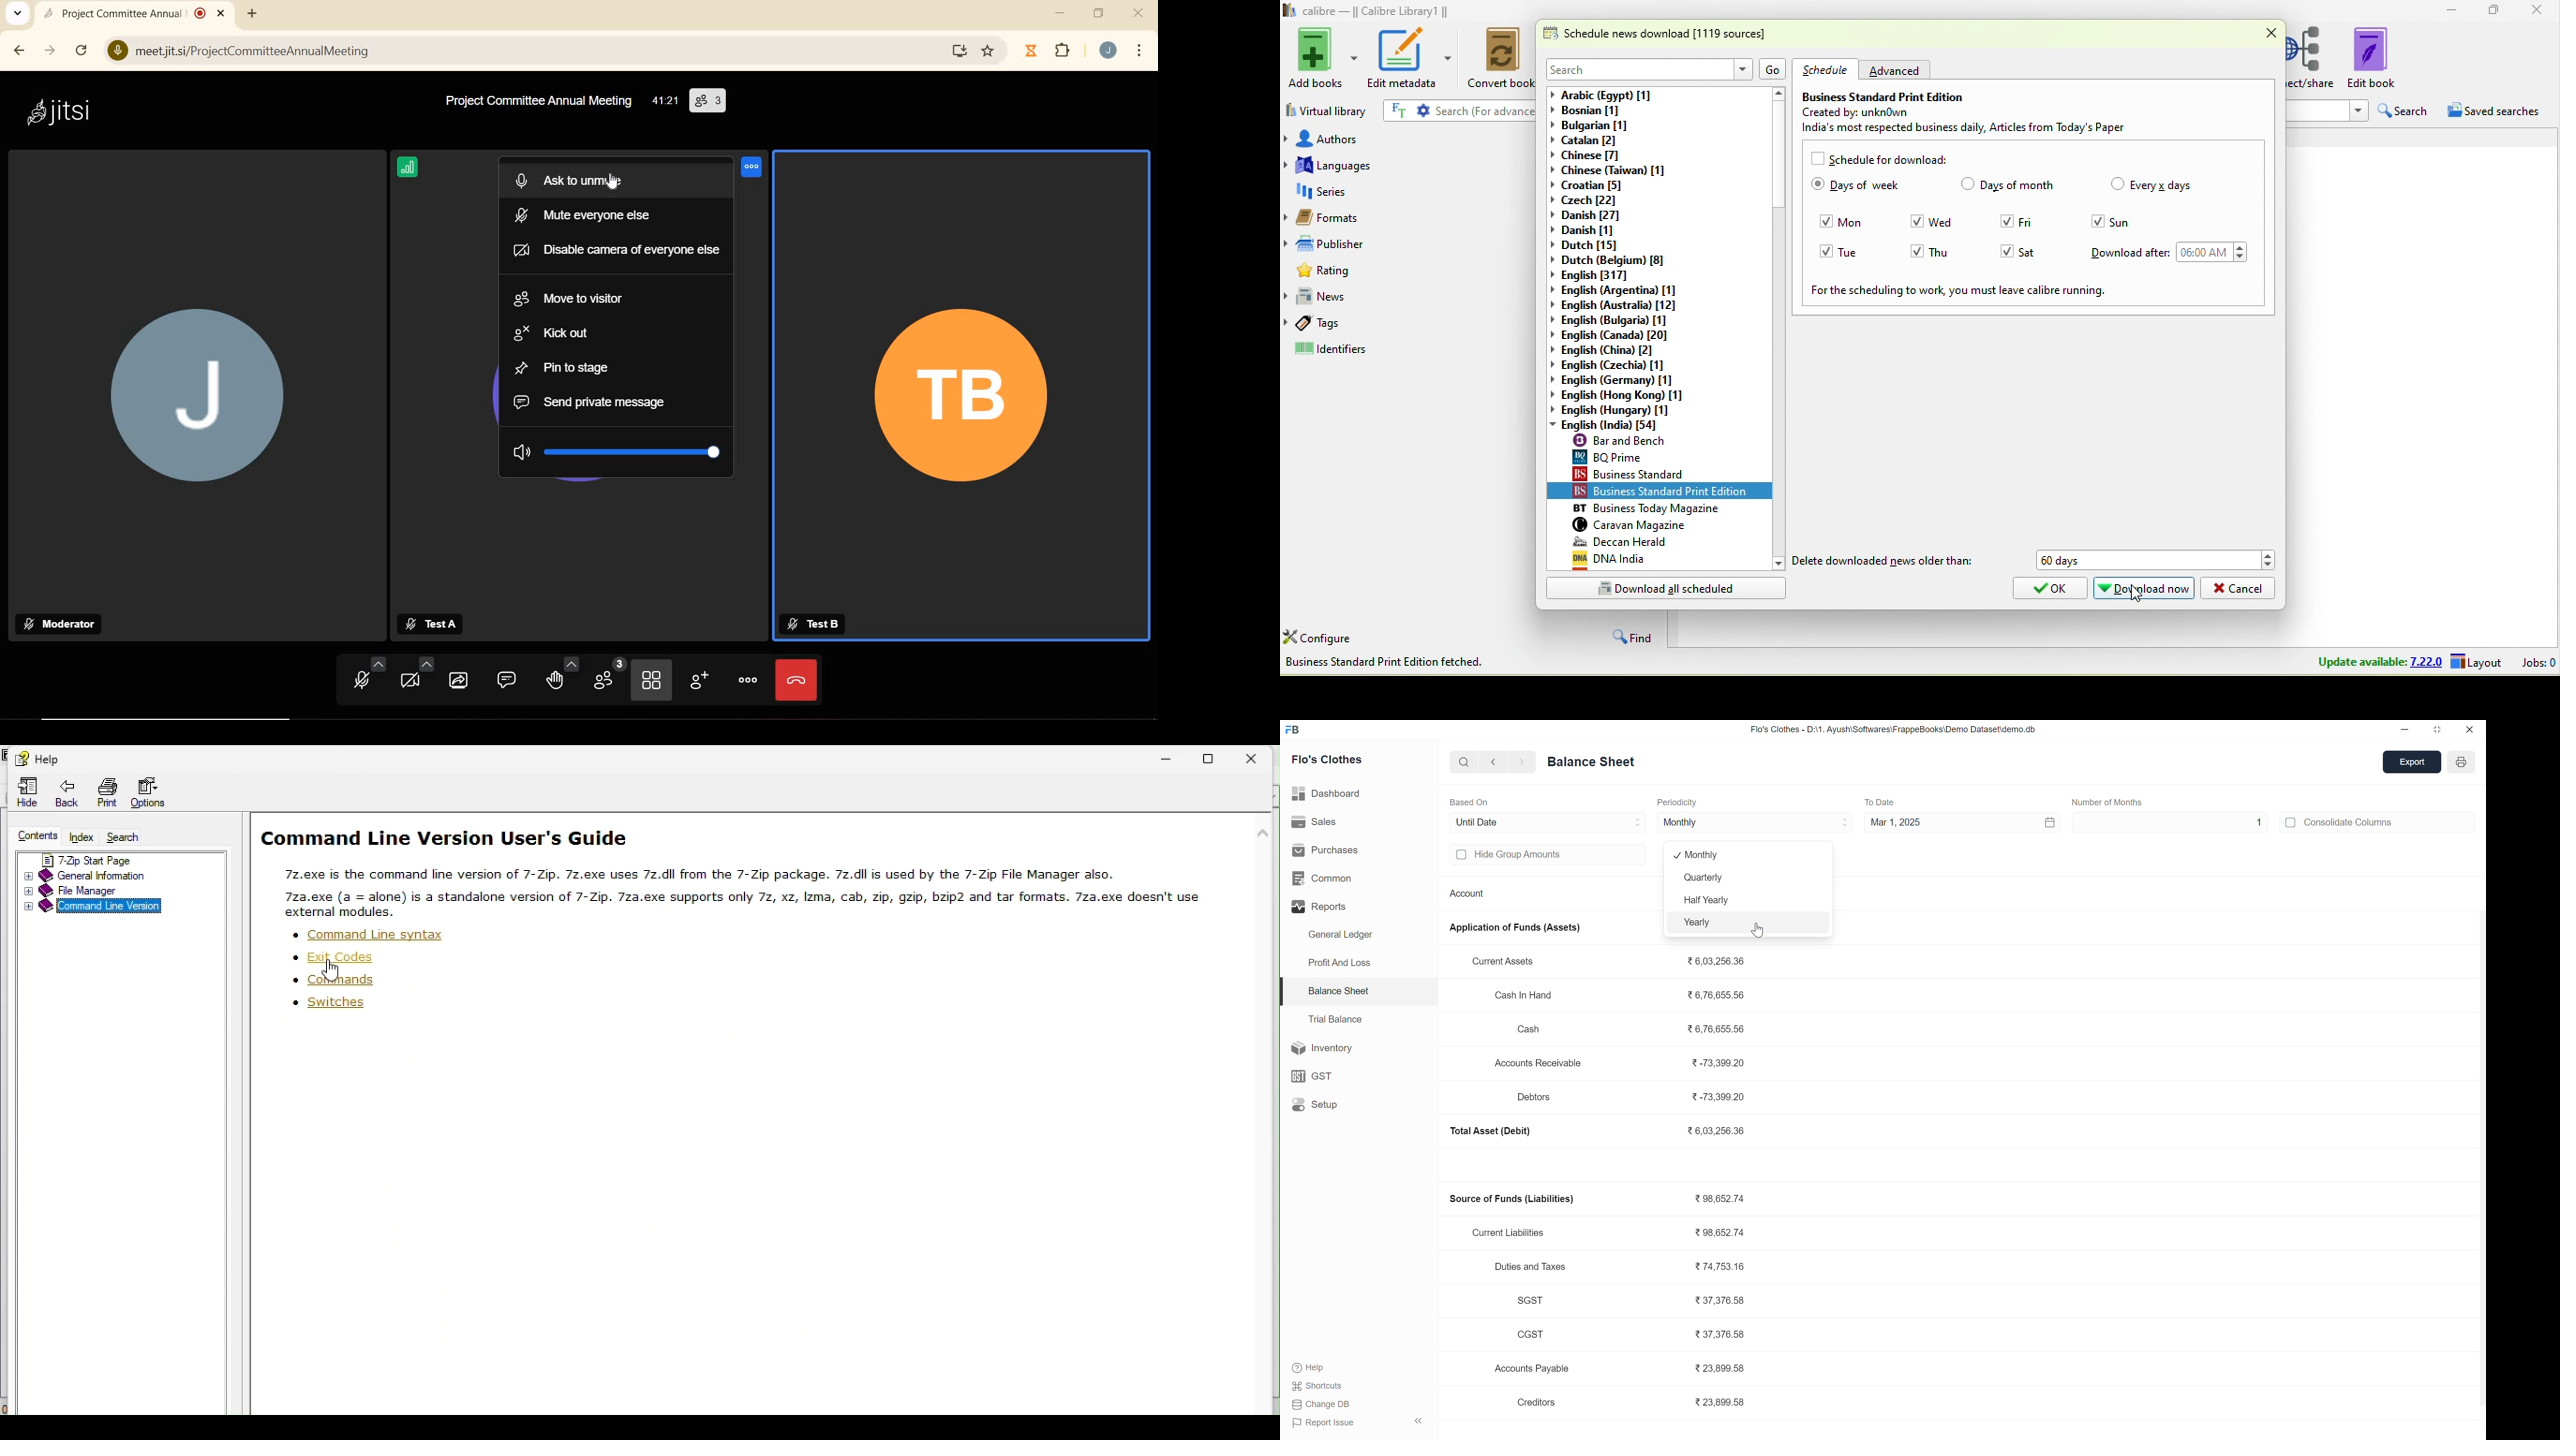 The width and height of the screenshot is (2576, 1456). What do you see at coordinates (459, 680) in the screenshot?
I see `START SCREEN SHARING` at bounding box center [459, 680].